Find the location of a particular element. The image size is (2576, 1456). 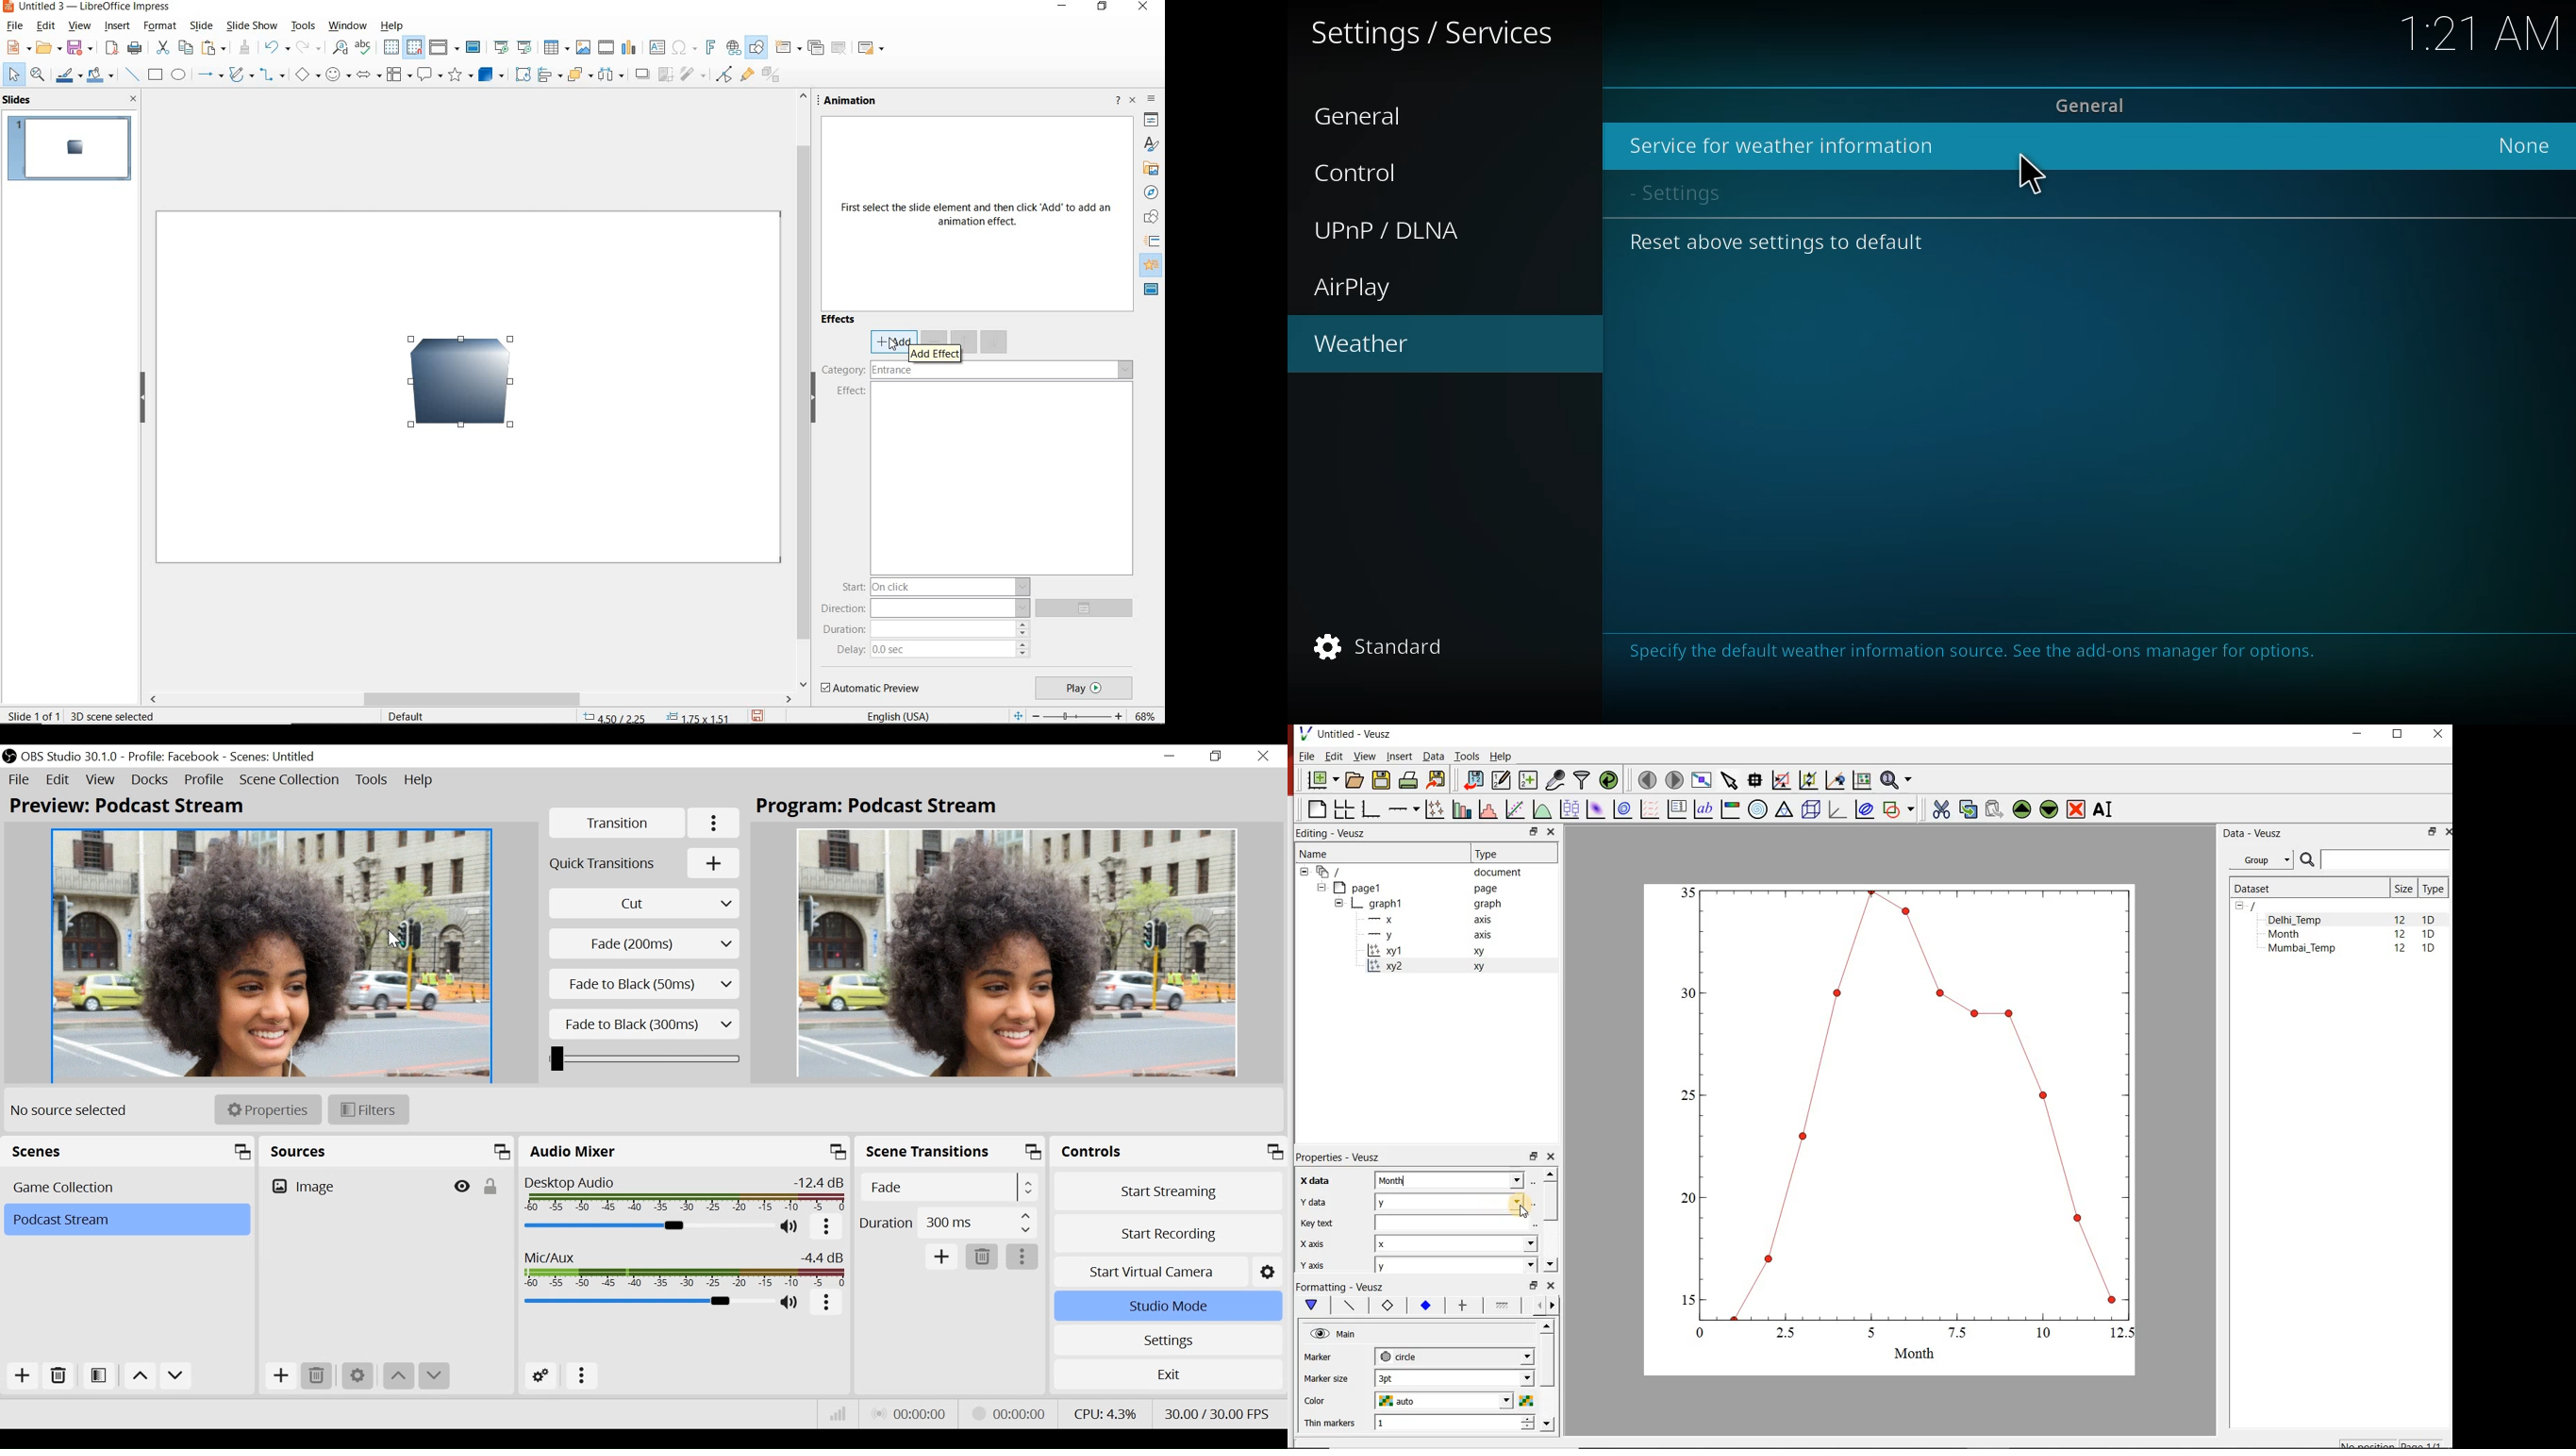

start from previous slide is located at coordinates (501, 46).